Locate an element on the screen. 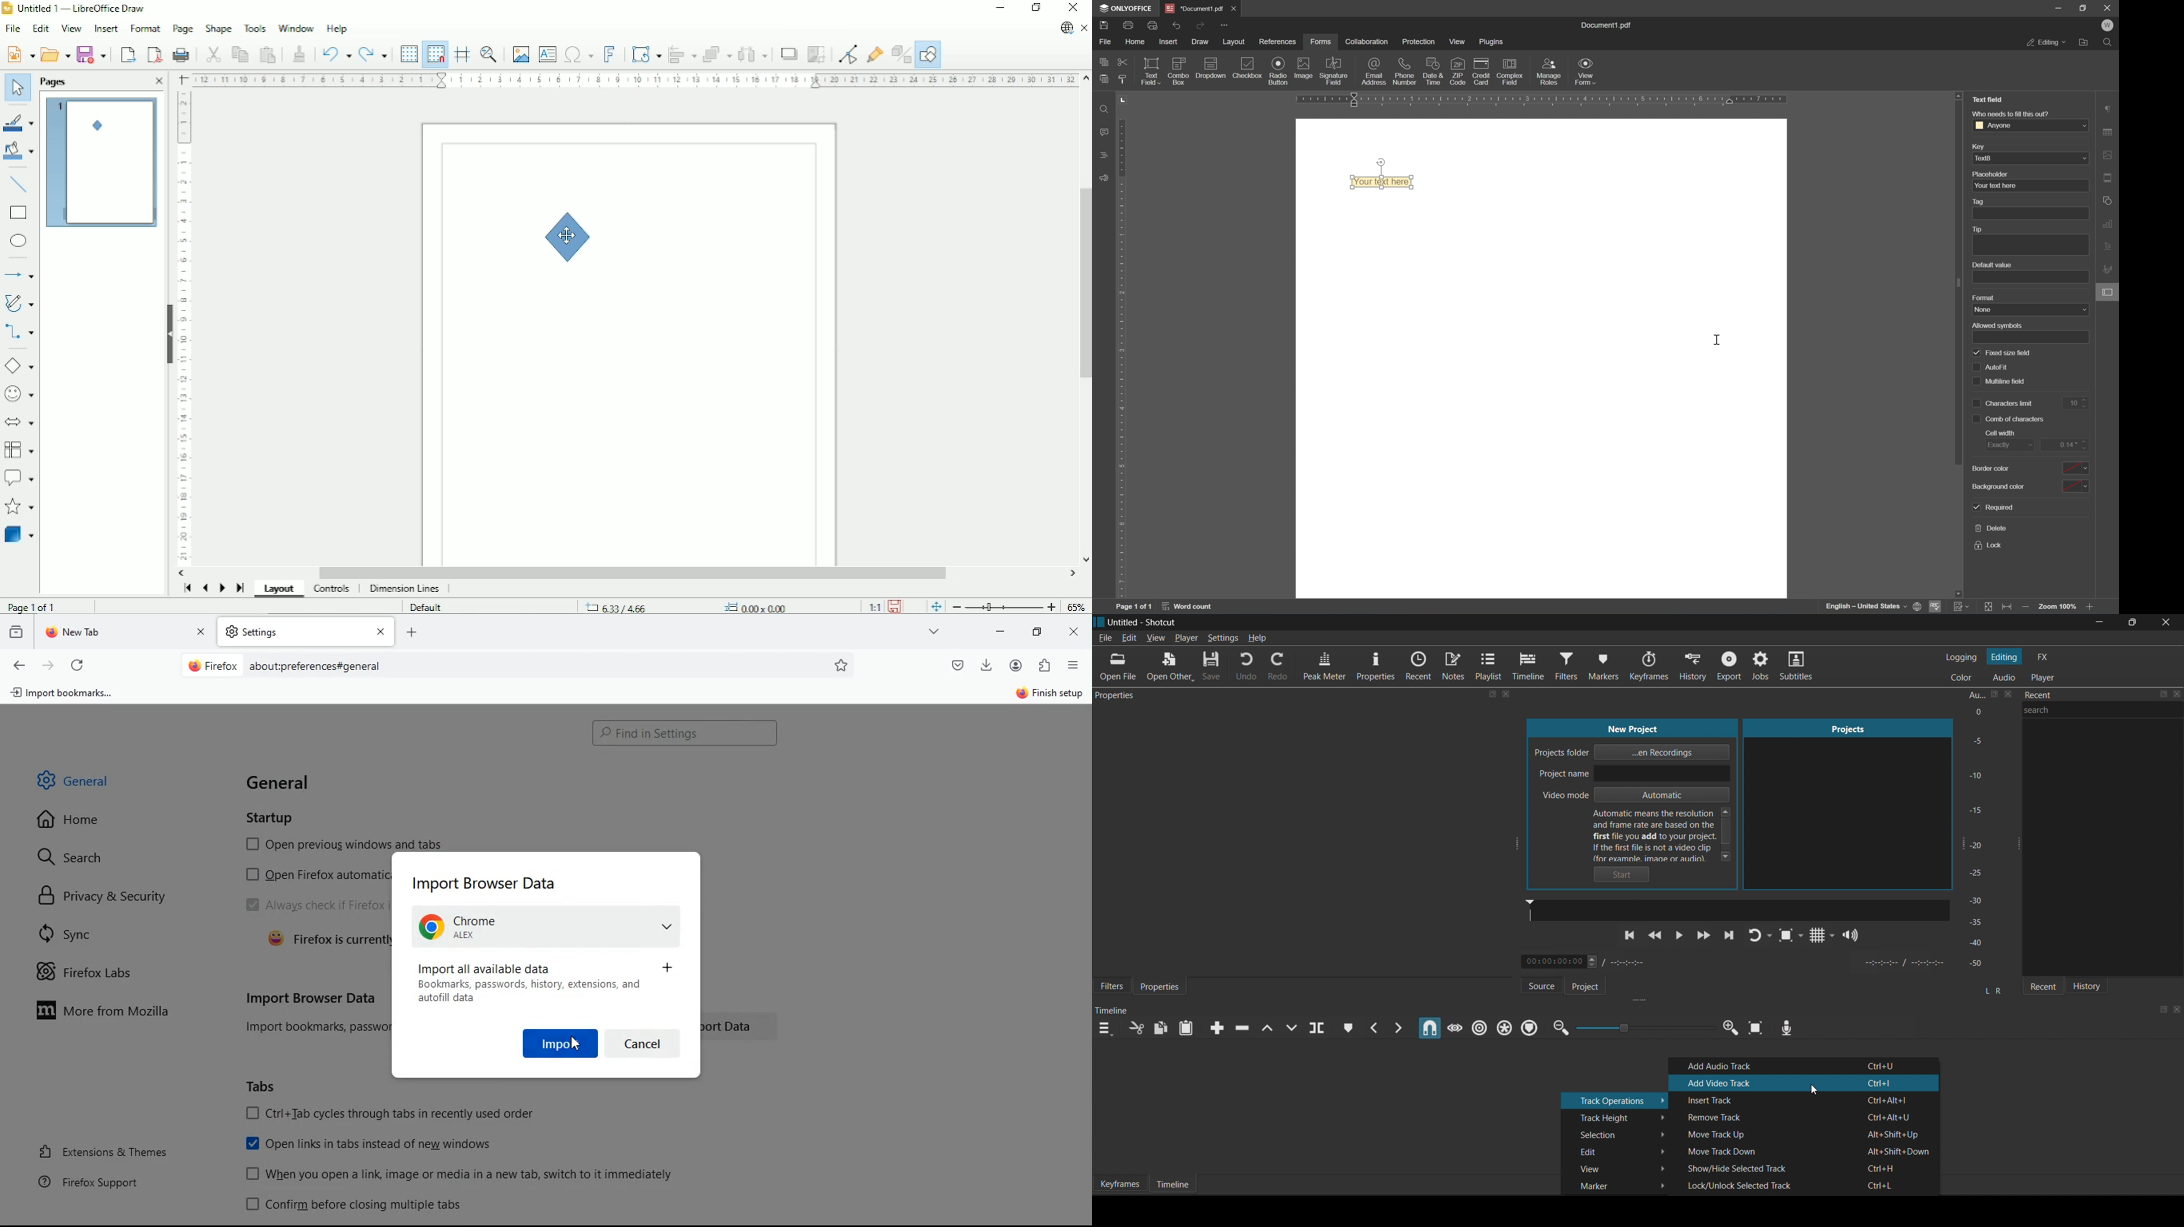  Insert image is located at coordinates (520, 54).